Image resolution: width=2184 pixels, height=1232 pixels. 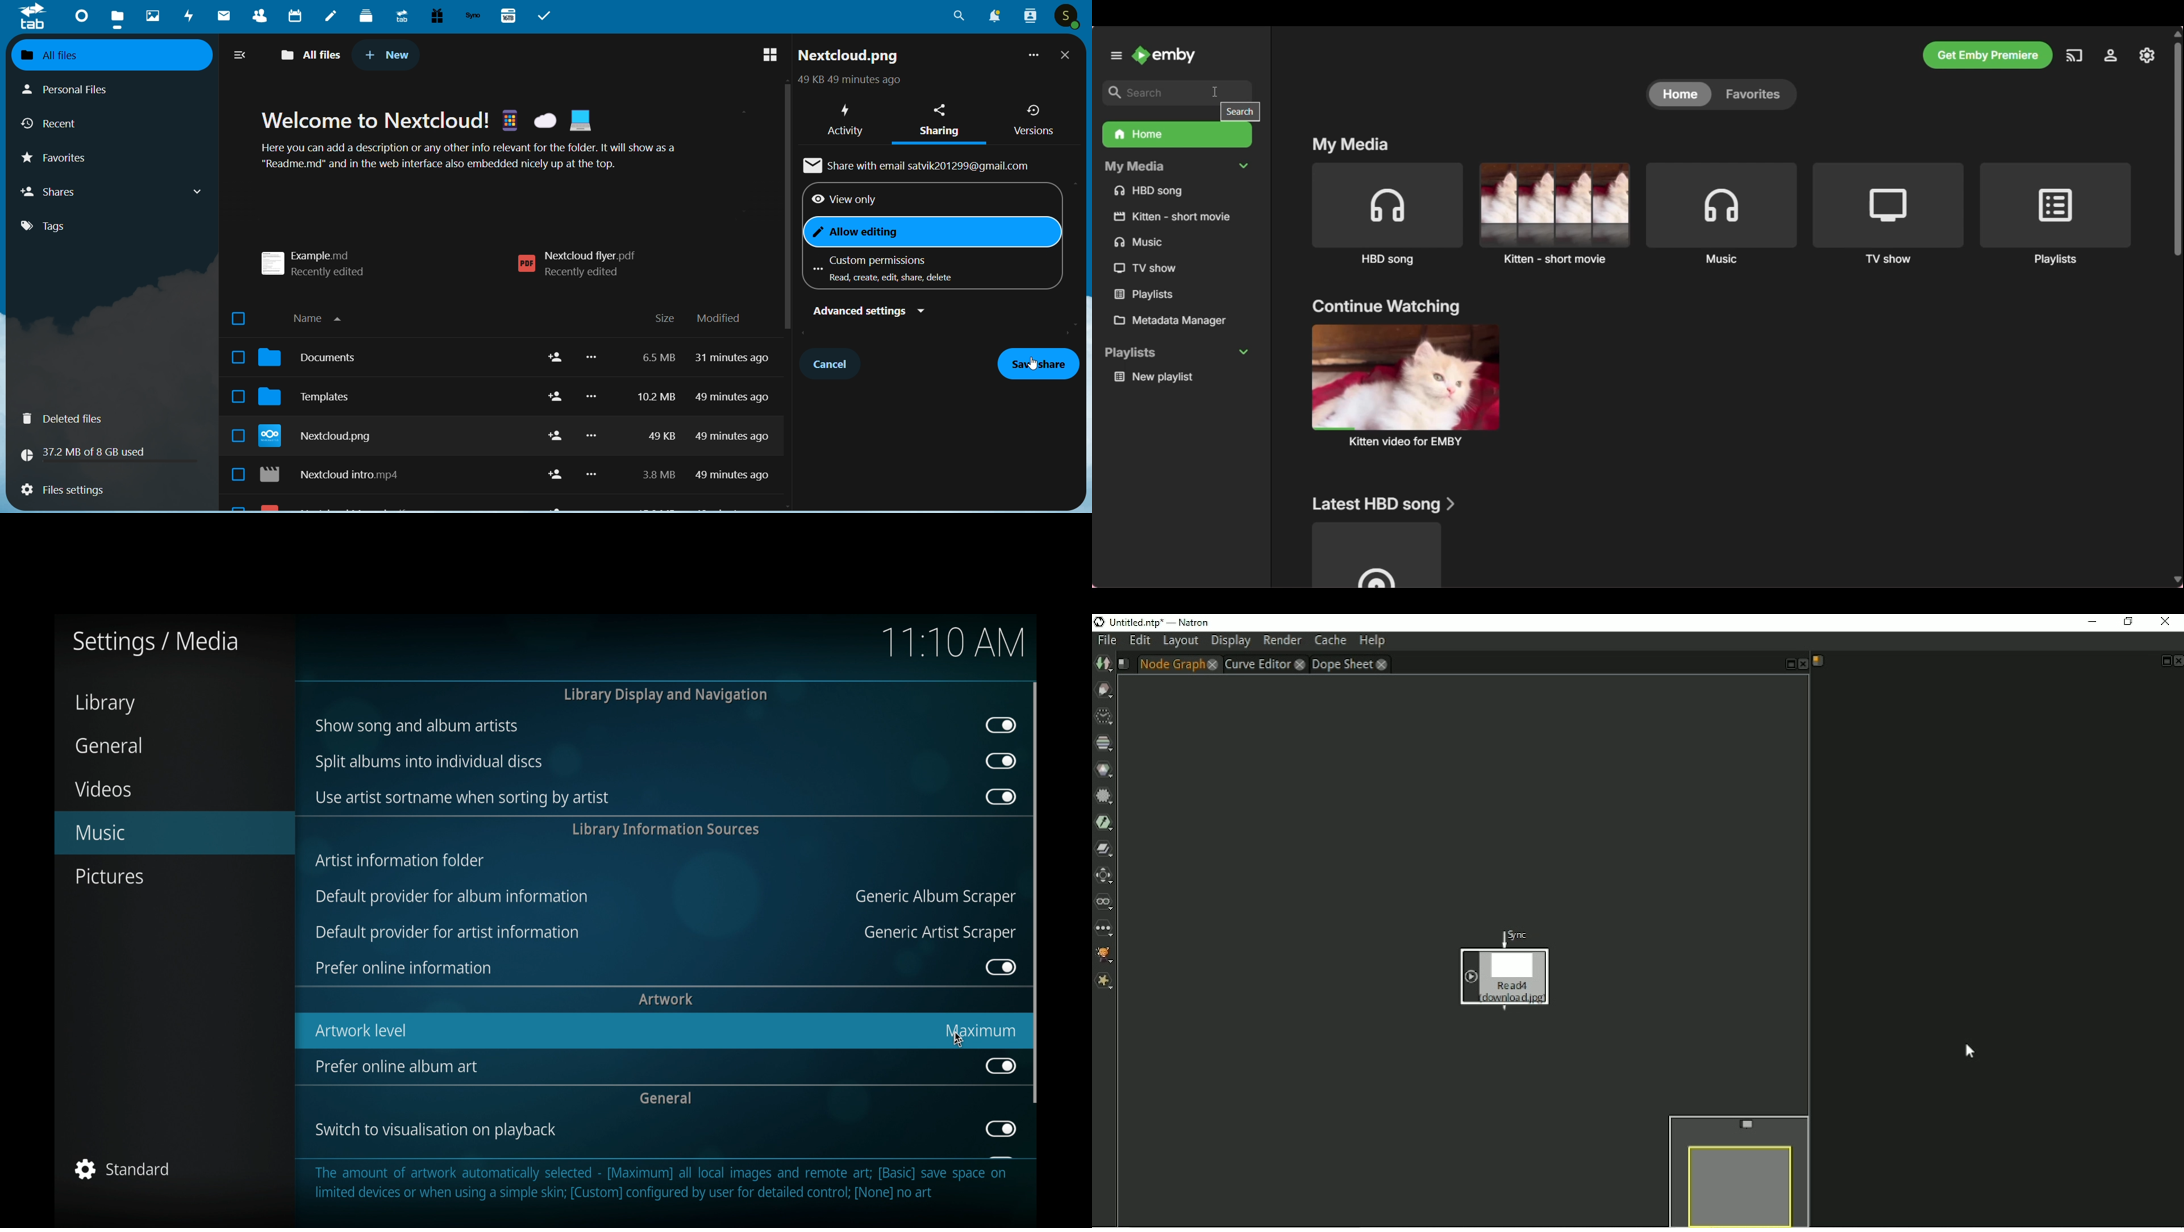 What do you see at coordinates (833, 362) in the screenshot?
I see `cancel` at bounding box center [833, 362].